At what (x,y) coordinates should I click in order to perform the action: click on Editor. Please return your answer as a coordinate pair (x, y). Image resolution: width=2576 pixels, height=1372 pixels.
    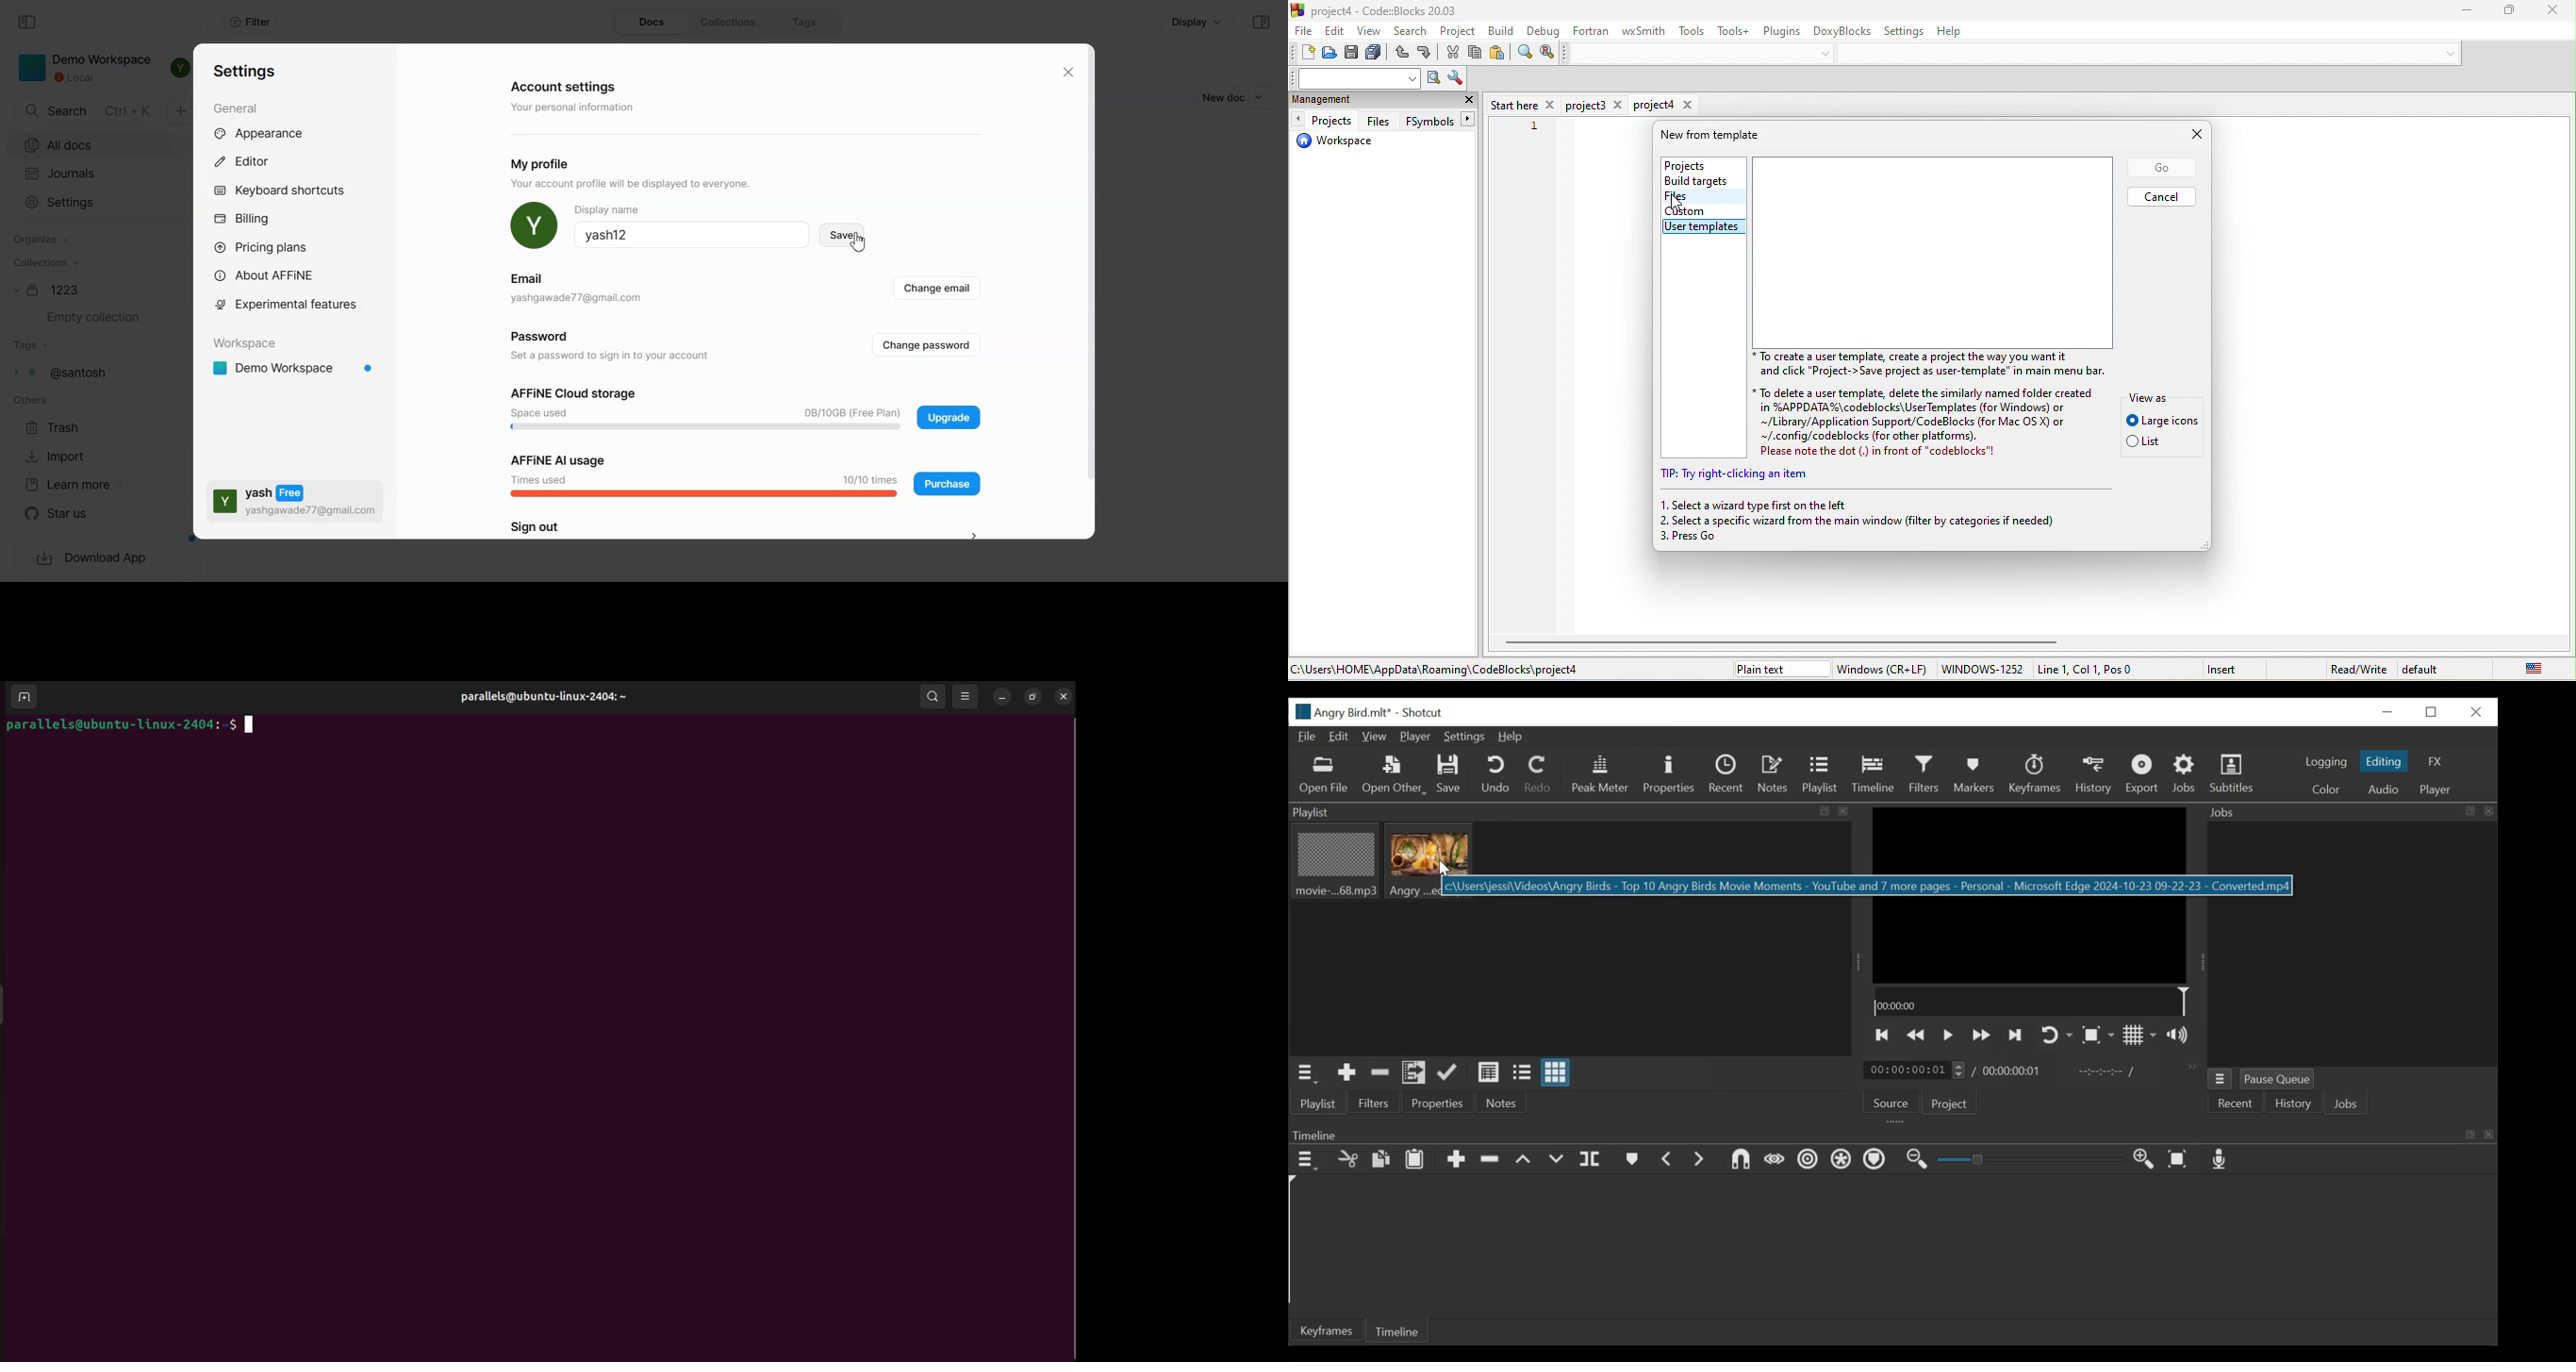
    Looking at the image, I should click on (250, 161).